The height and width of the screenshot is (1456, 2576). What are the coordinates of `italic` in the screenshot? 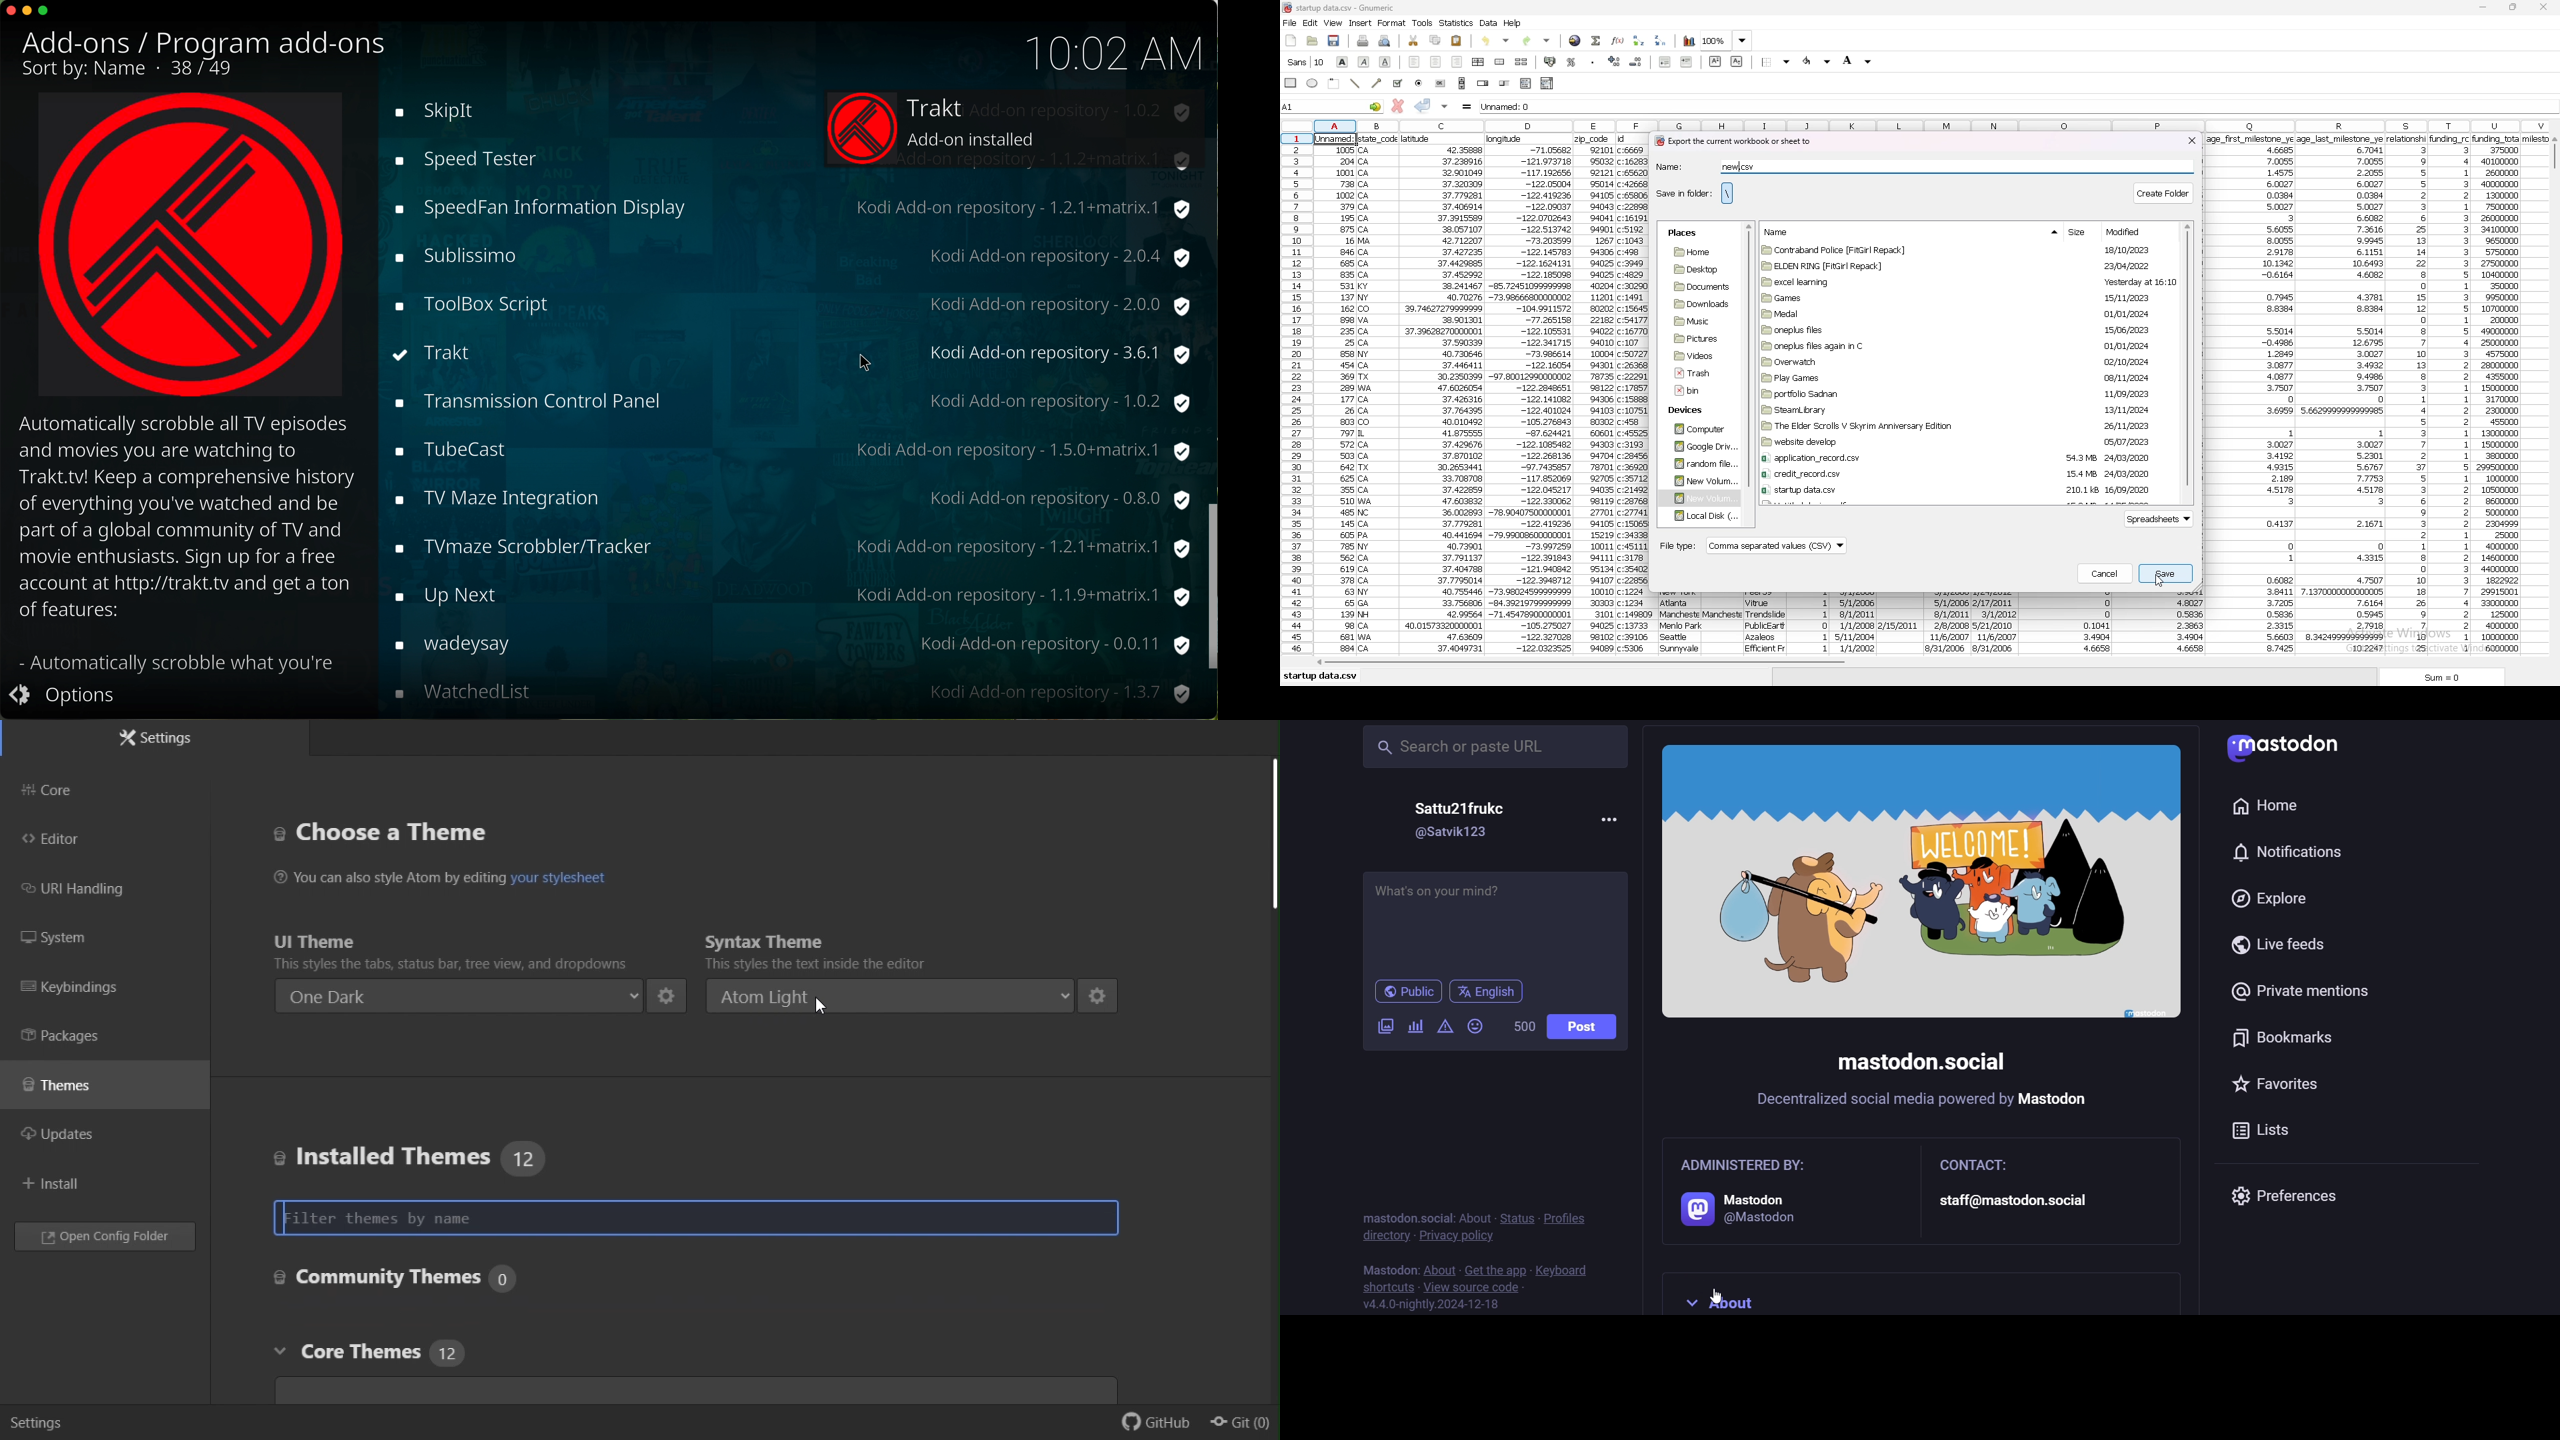 It's located at (1364, 61).